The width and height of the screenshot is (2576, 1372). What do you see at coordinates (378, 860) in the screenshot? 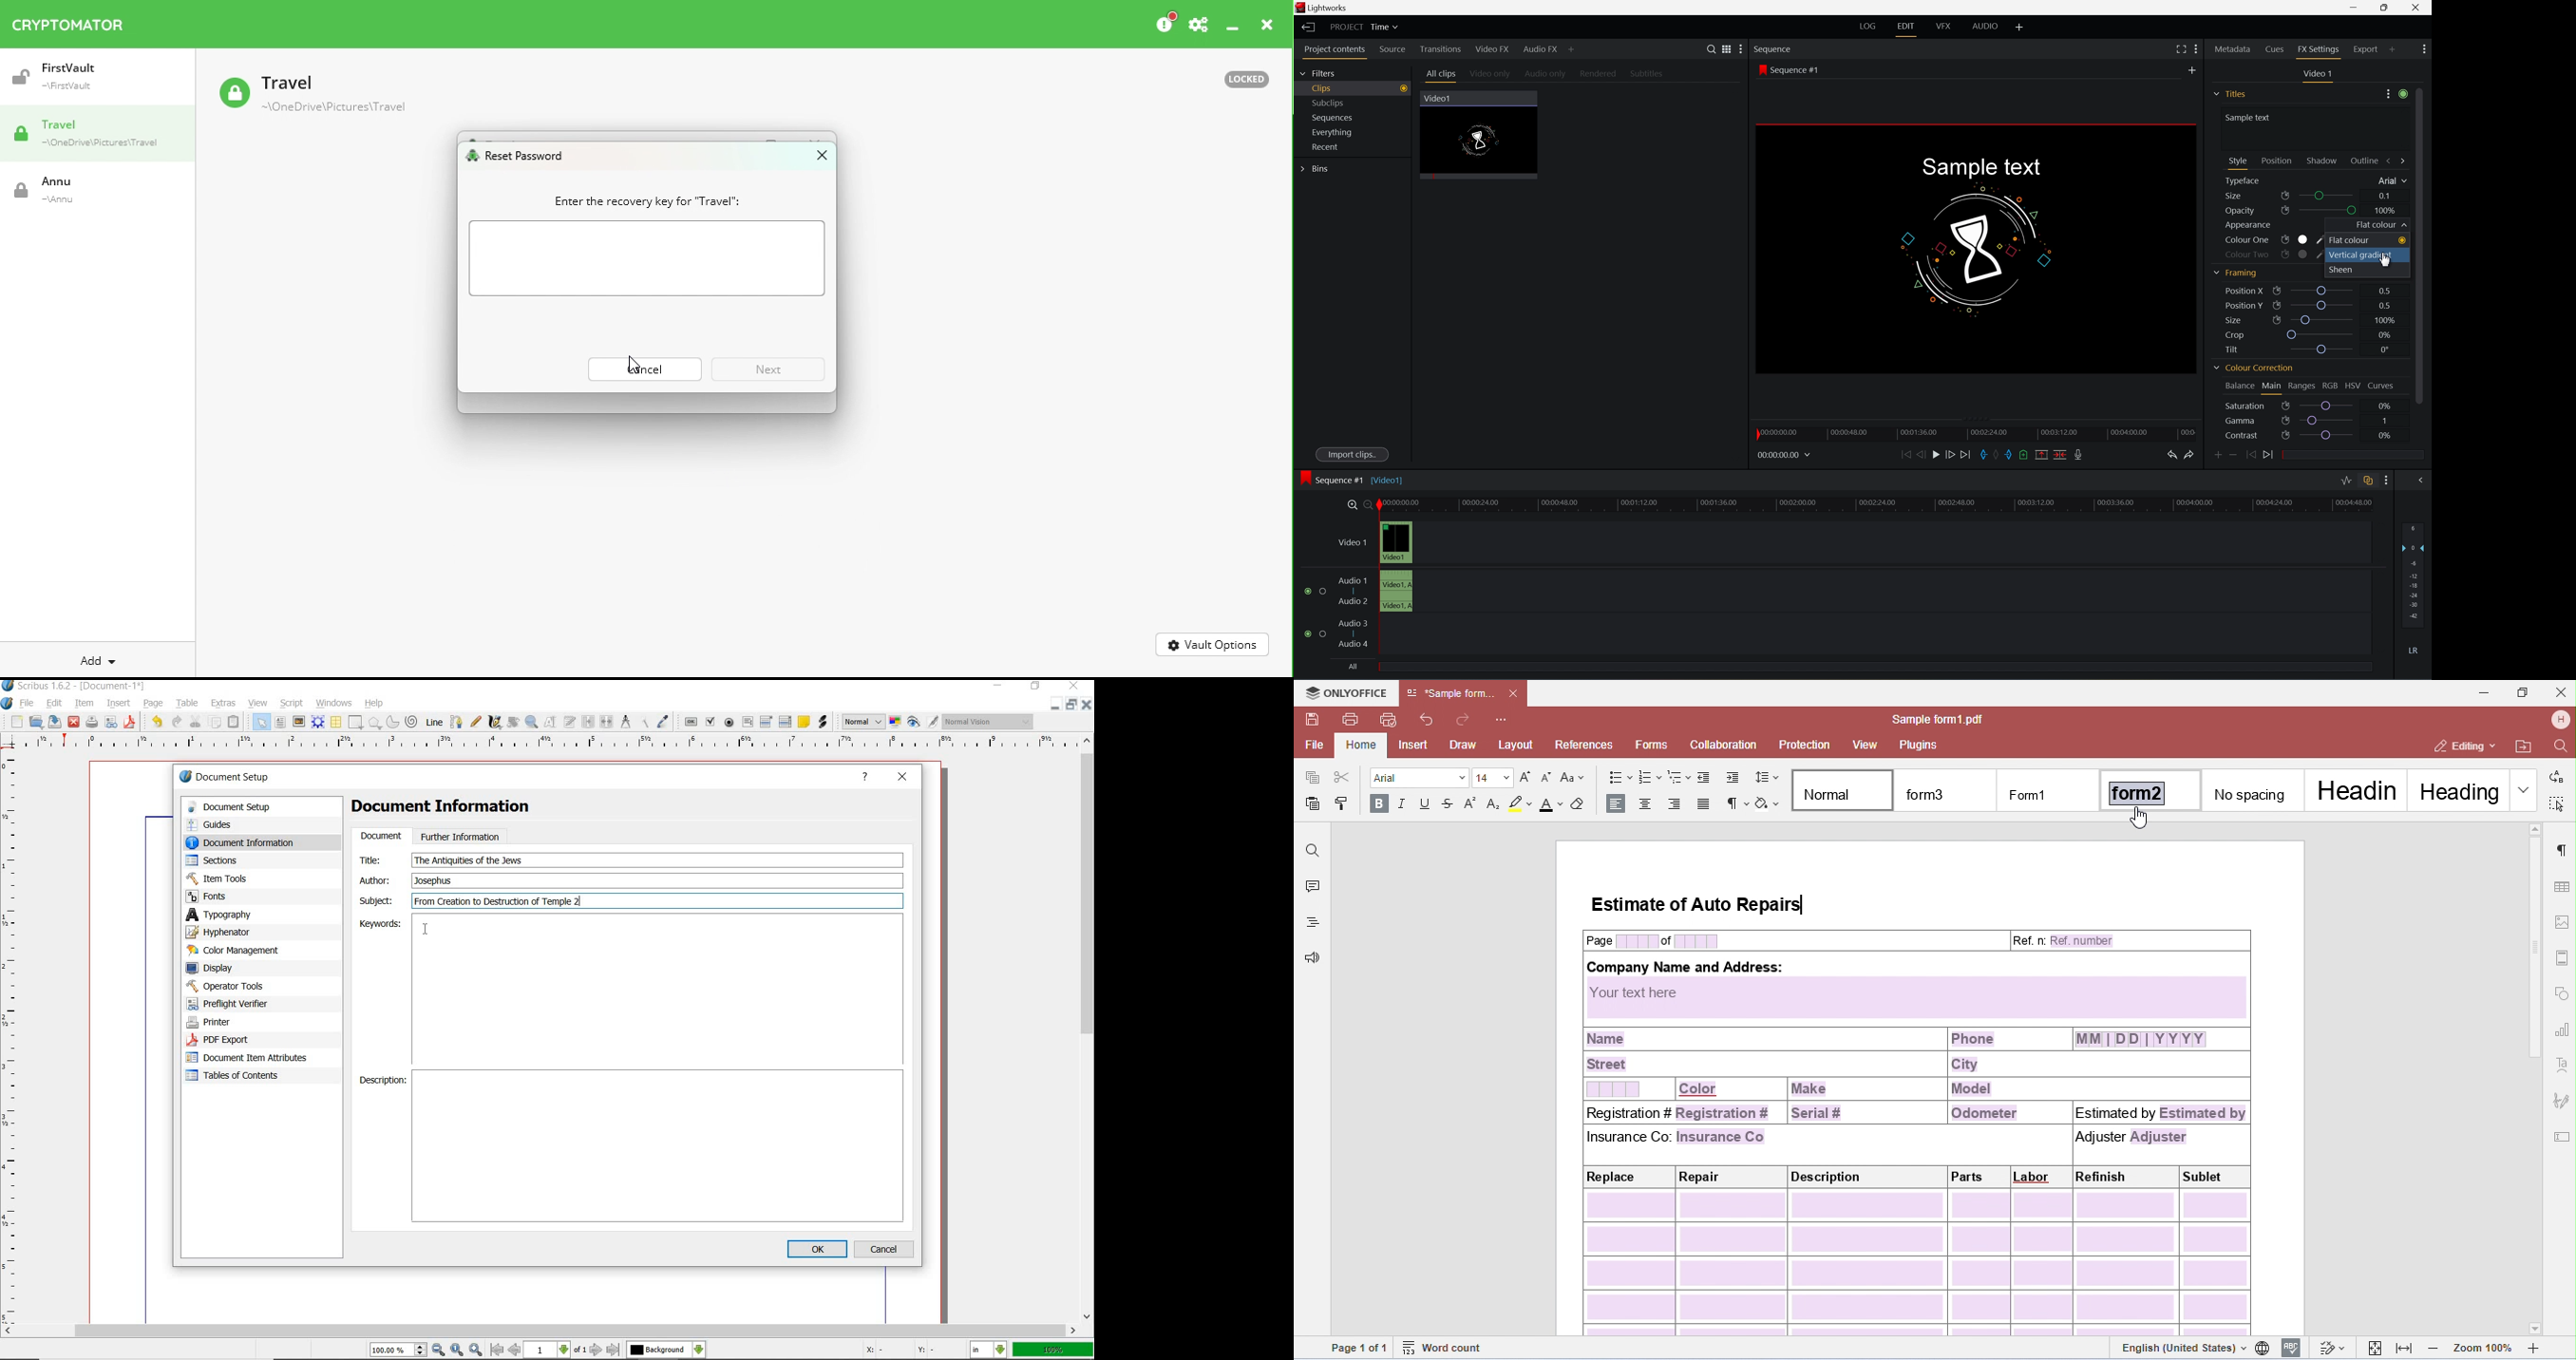
I see `Title` at bounding box center [378, 860].